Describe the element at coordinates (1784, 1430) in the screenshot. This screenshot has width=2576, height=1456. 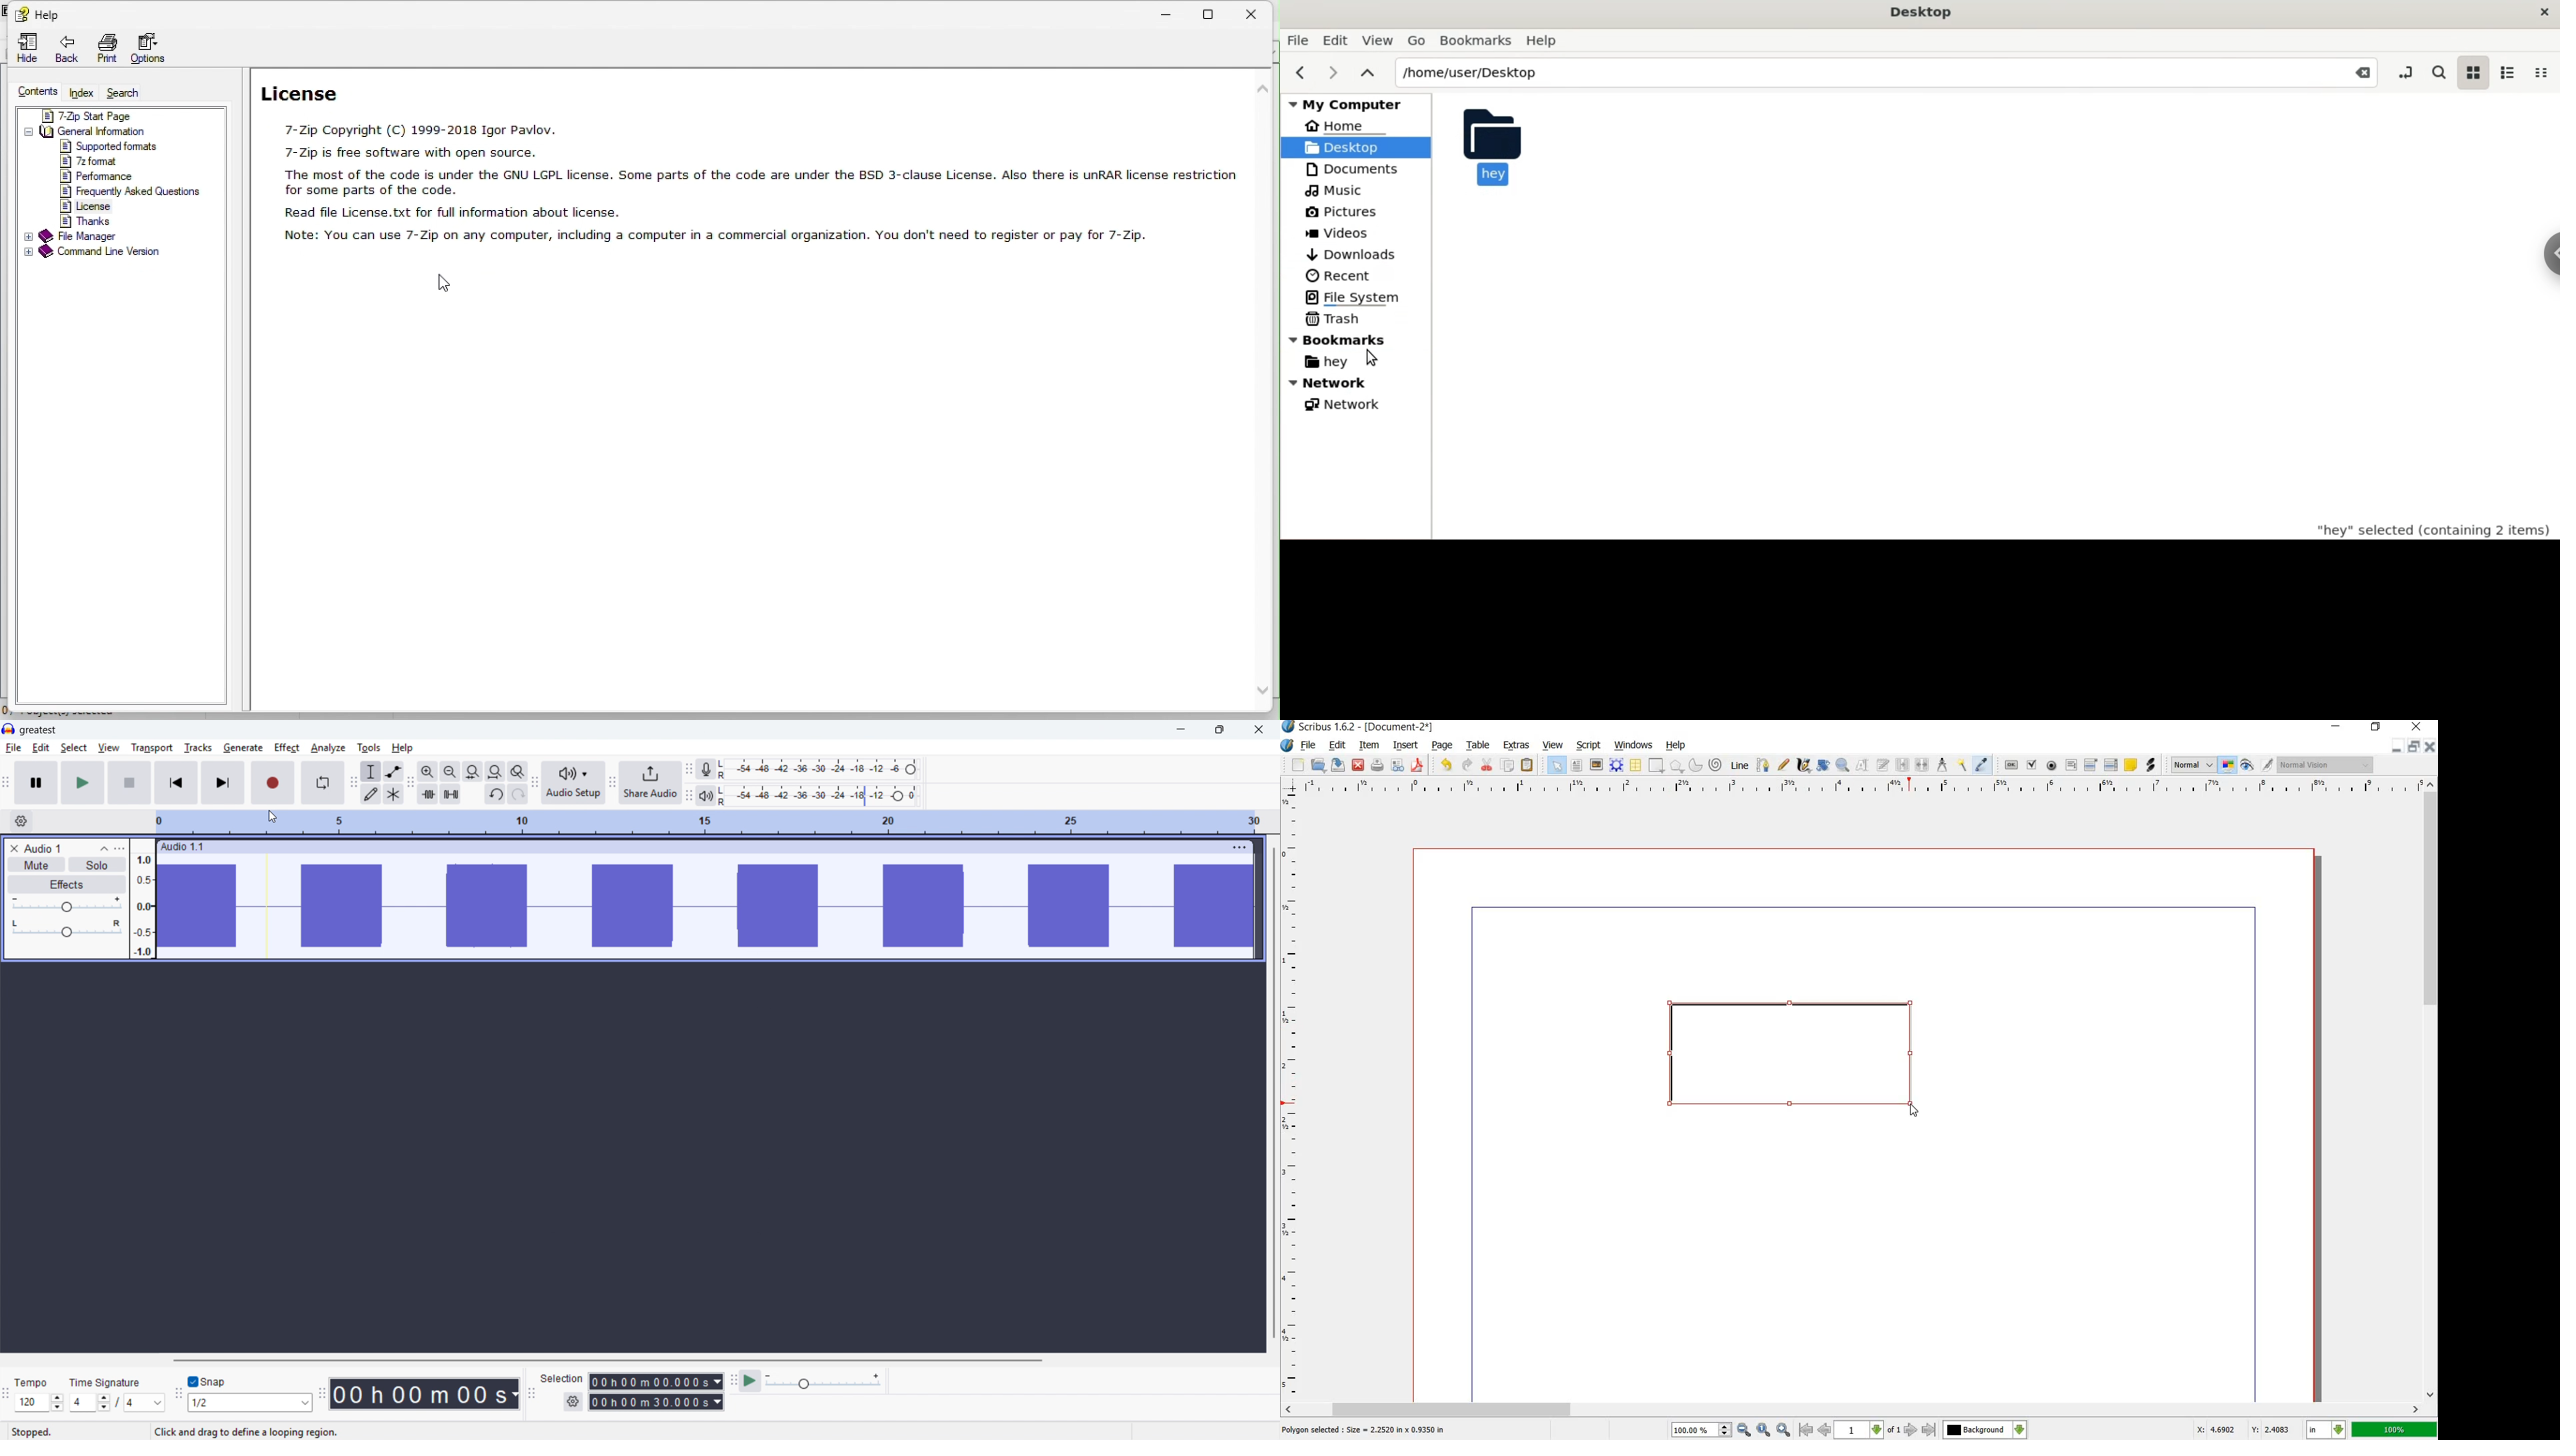
I see `zoom in` at that location.